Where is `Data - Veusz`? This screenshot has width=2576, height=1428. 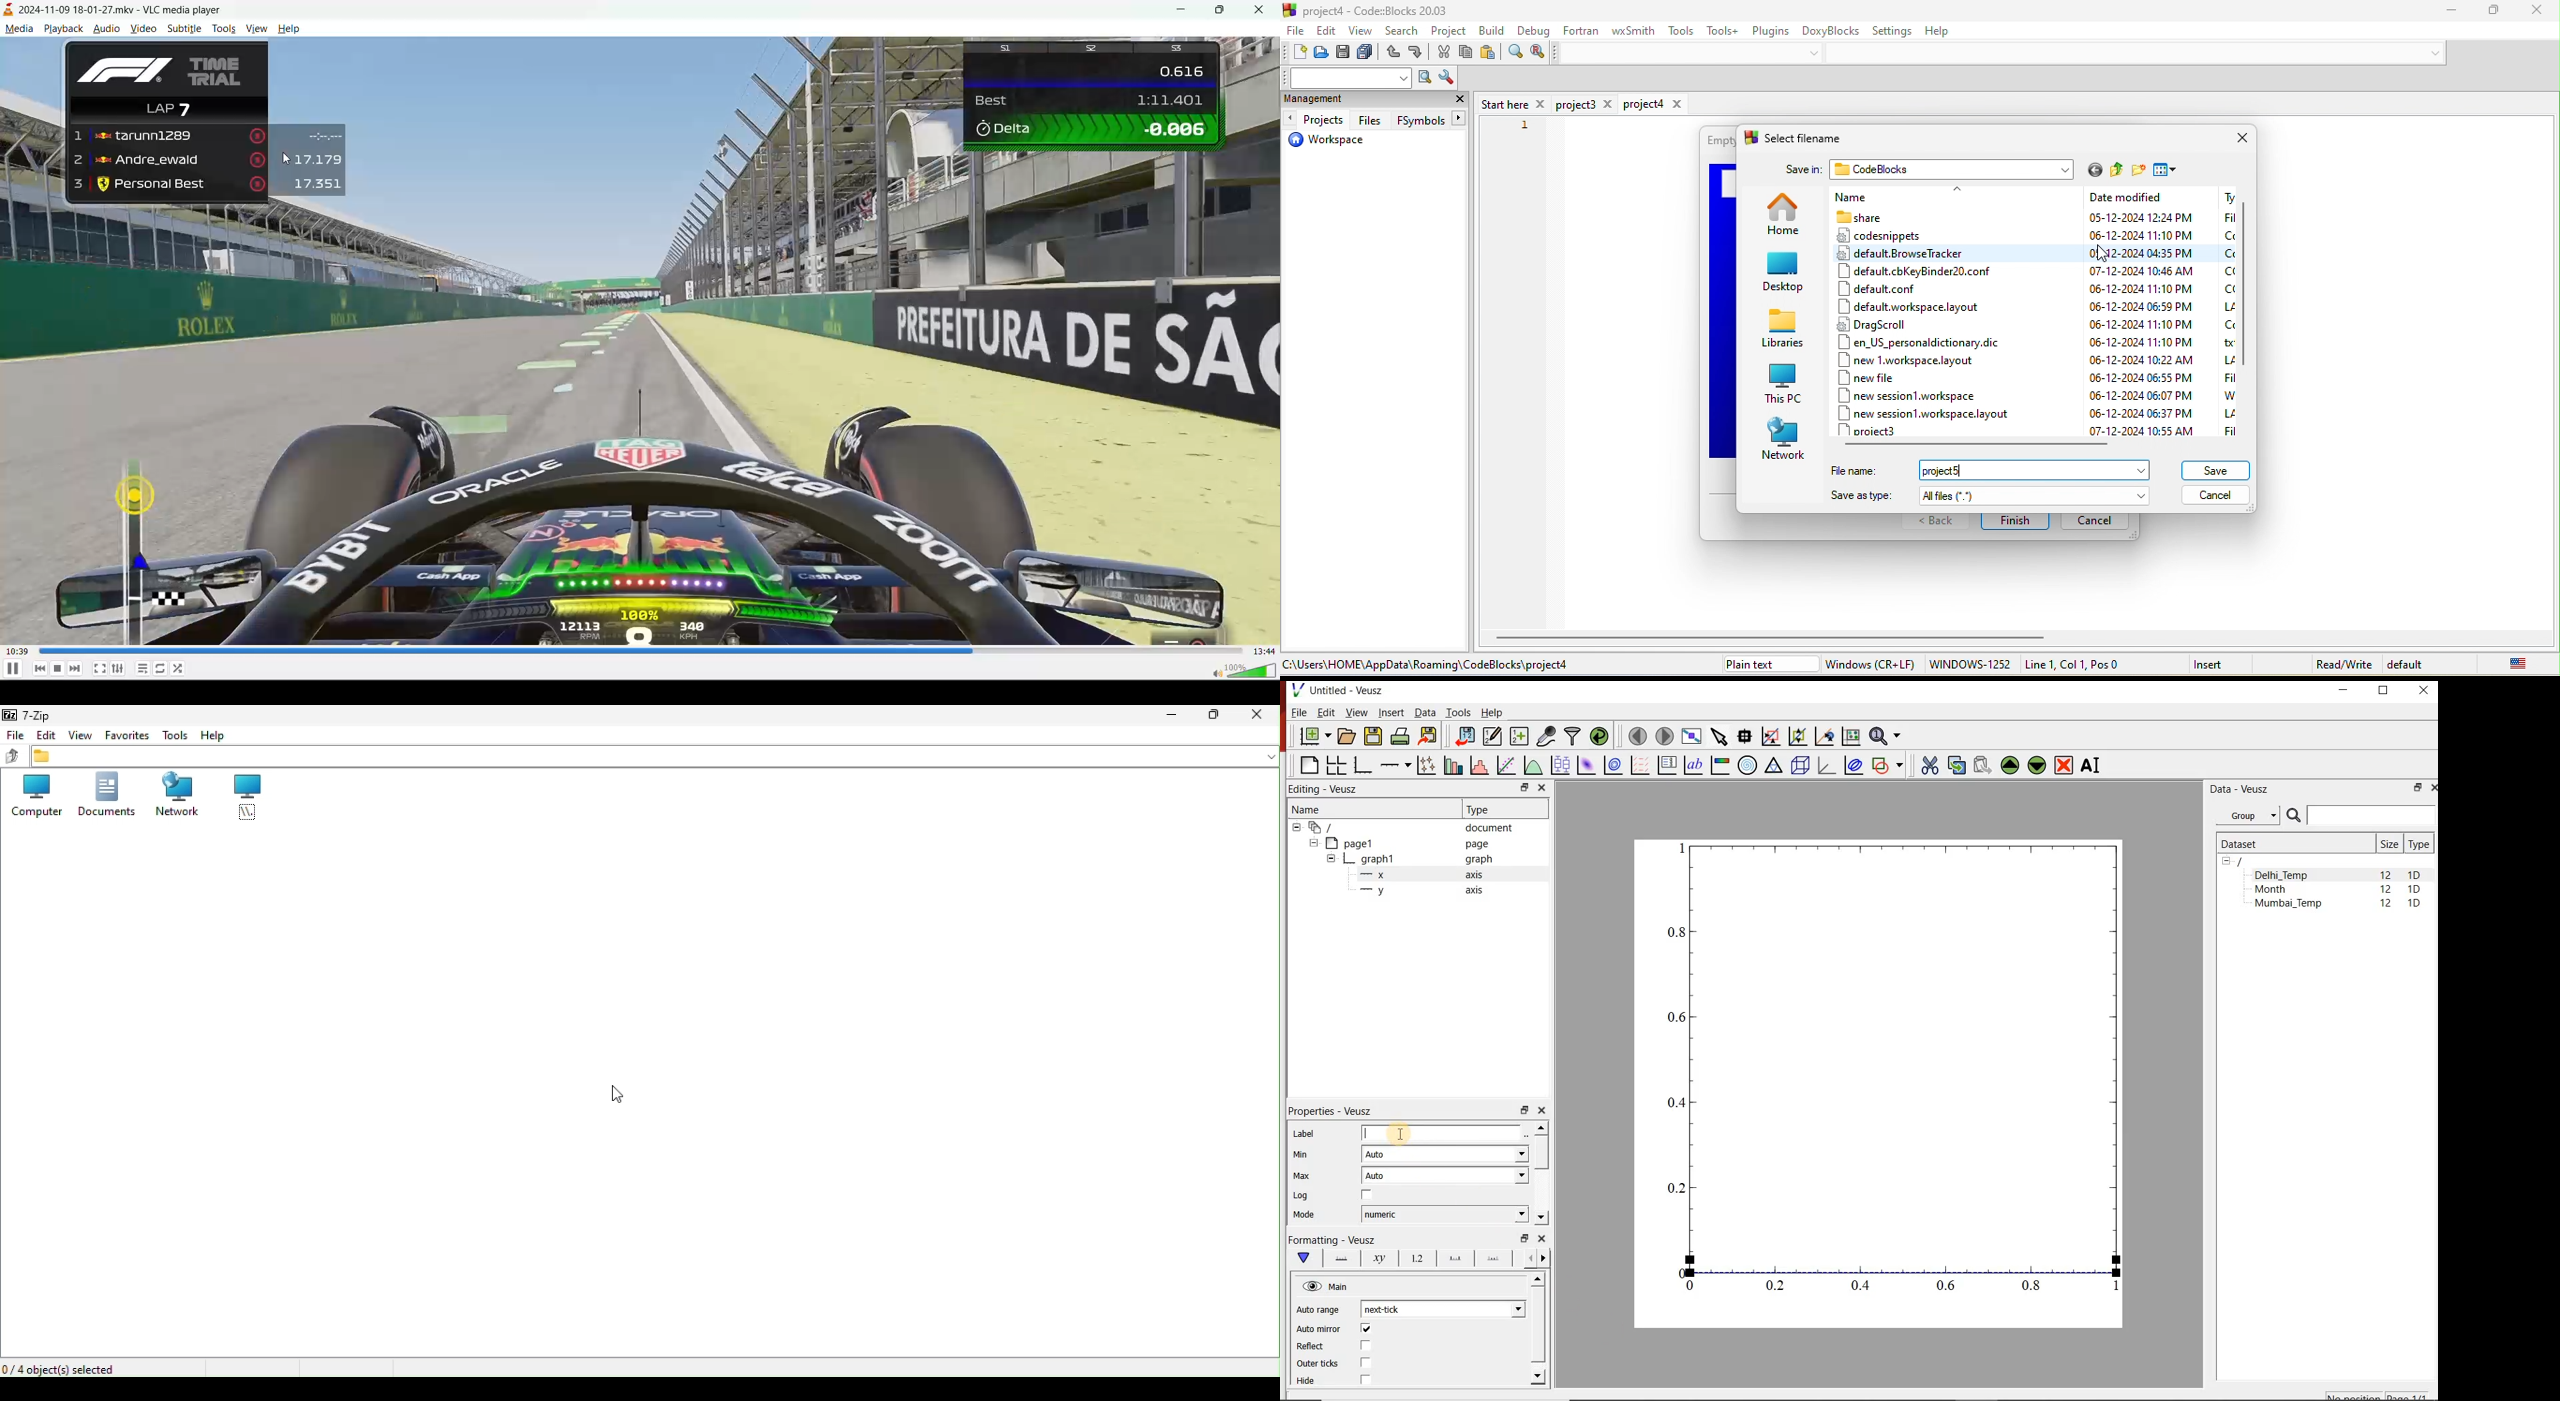
Data - Veusz is located at coordinates (2242, 789).